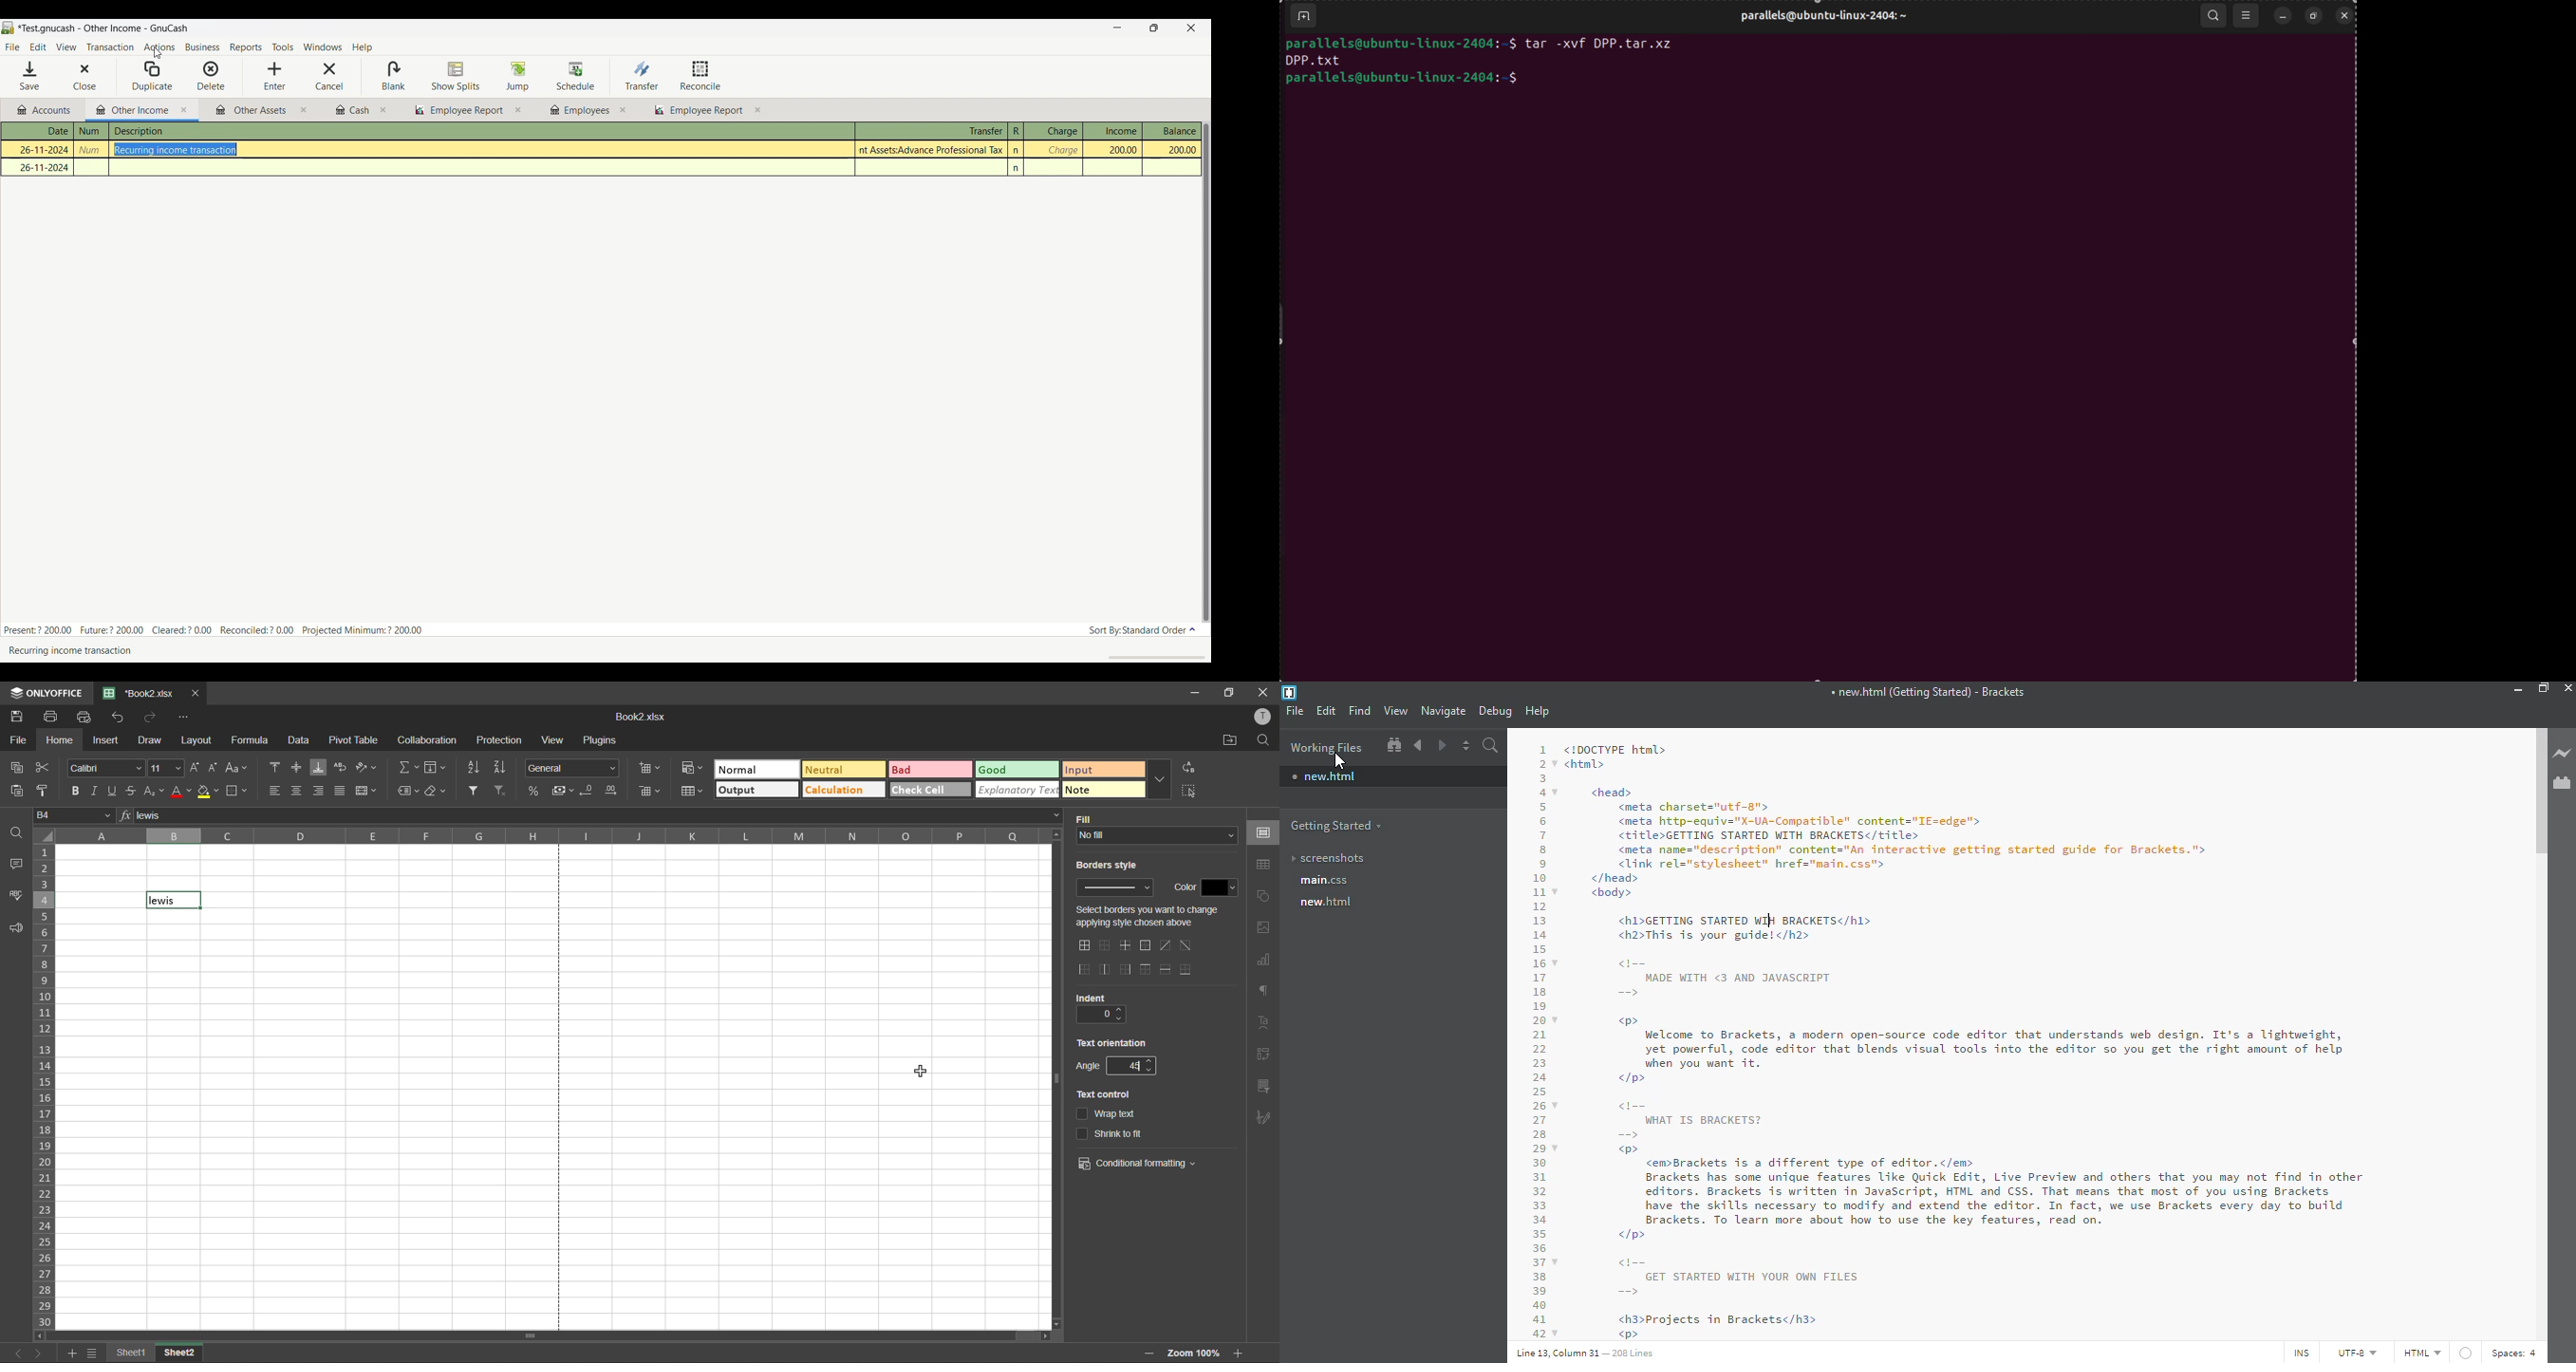  I want to click on select change, so click(1152, 916).